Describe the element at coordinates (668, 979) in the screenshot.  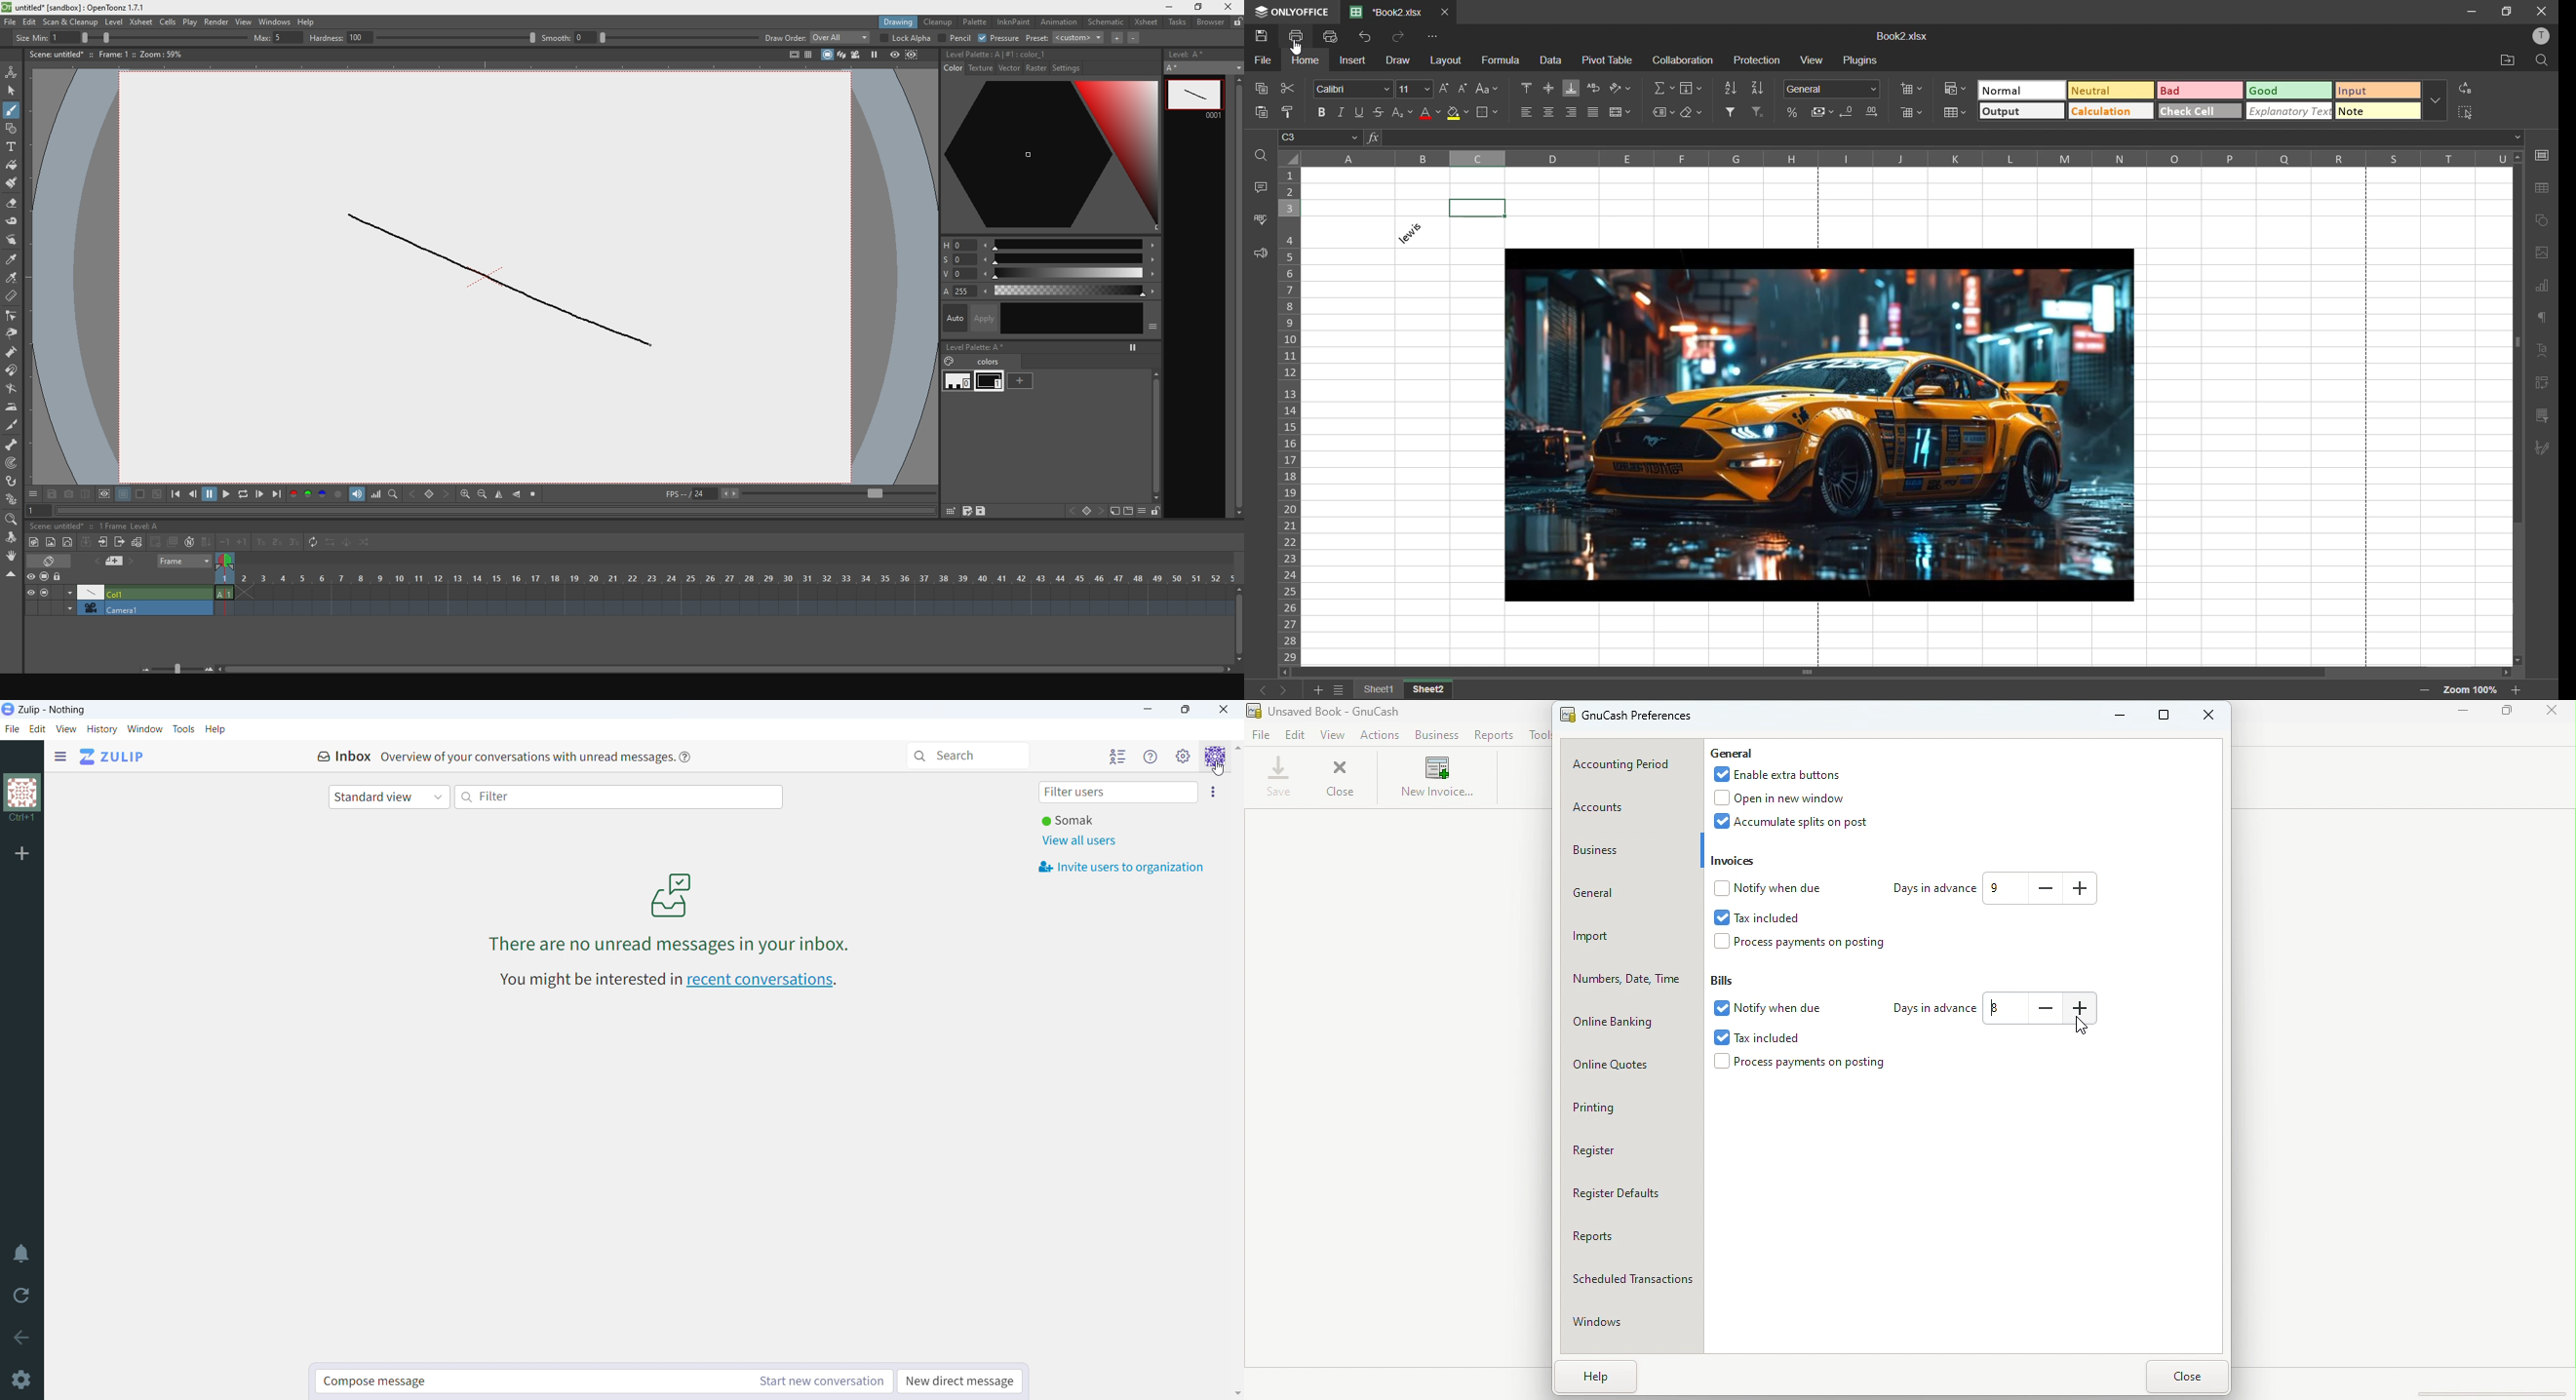
I see `recent conversationa` at that location.